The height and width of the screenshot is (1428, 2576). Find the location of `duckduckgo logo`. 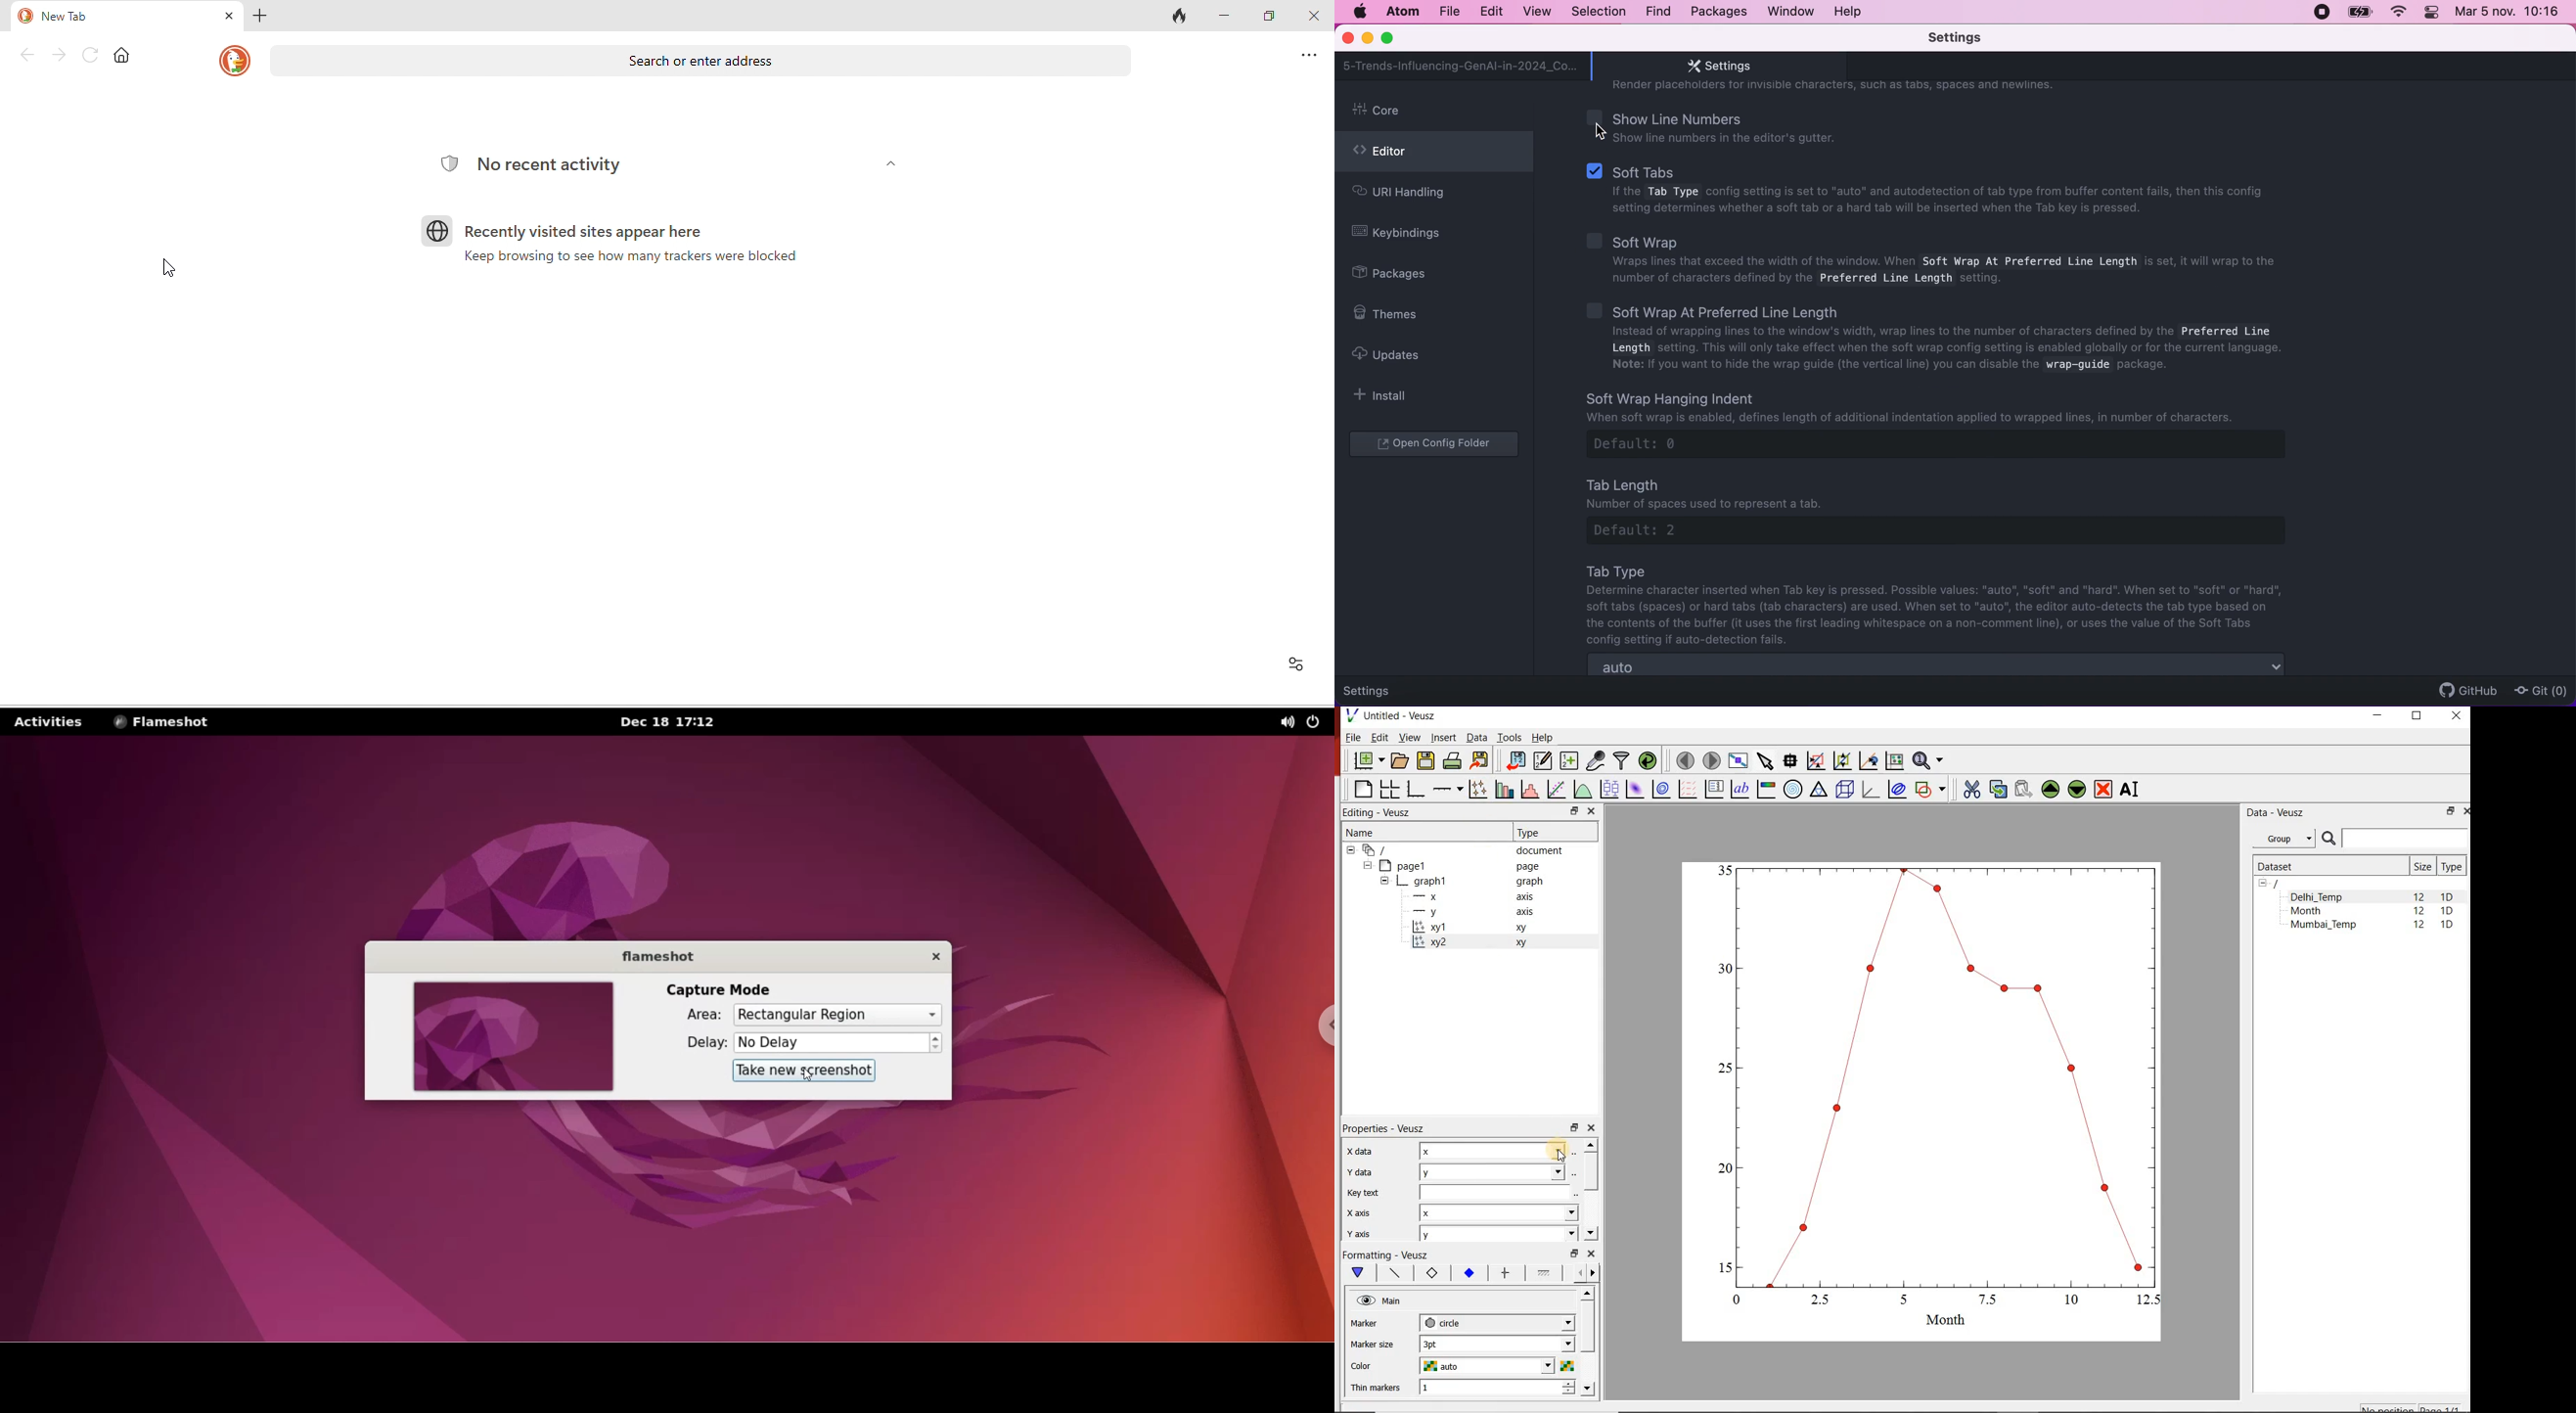

duckduckgo logo is located at coordinates (232, 63).